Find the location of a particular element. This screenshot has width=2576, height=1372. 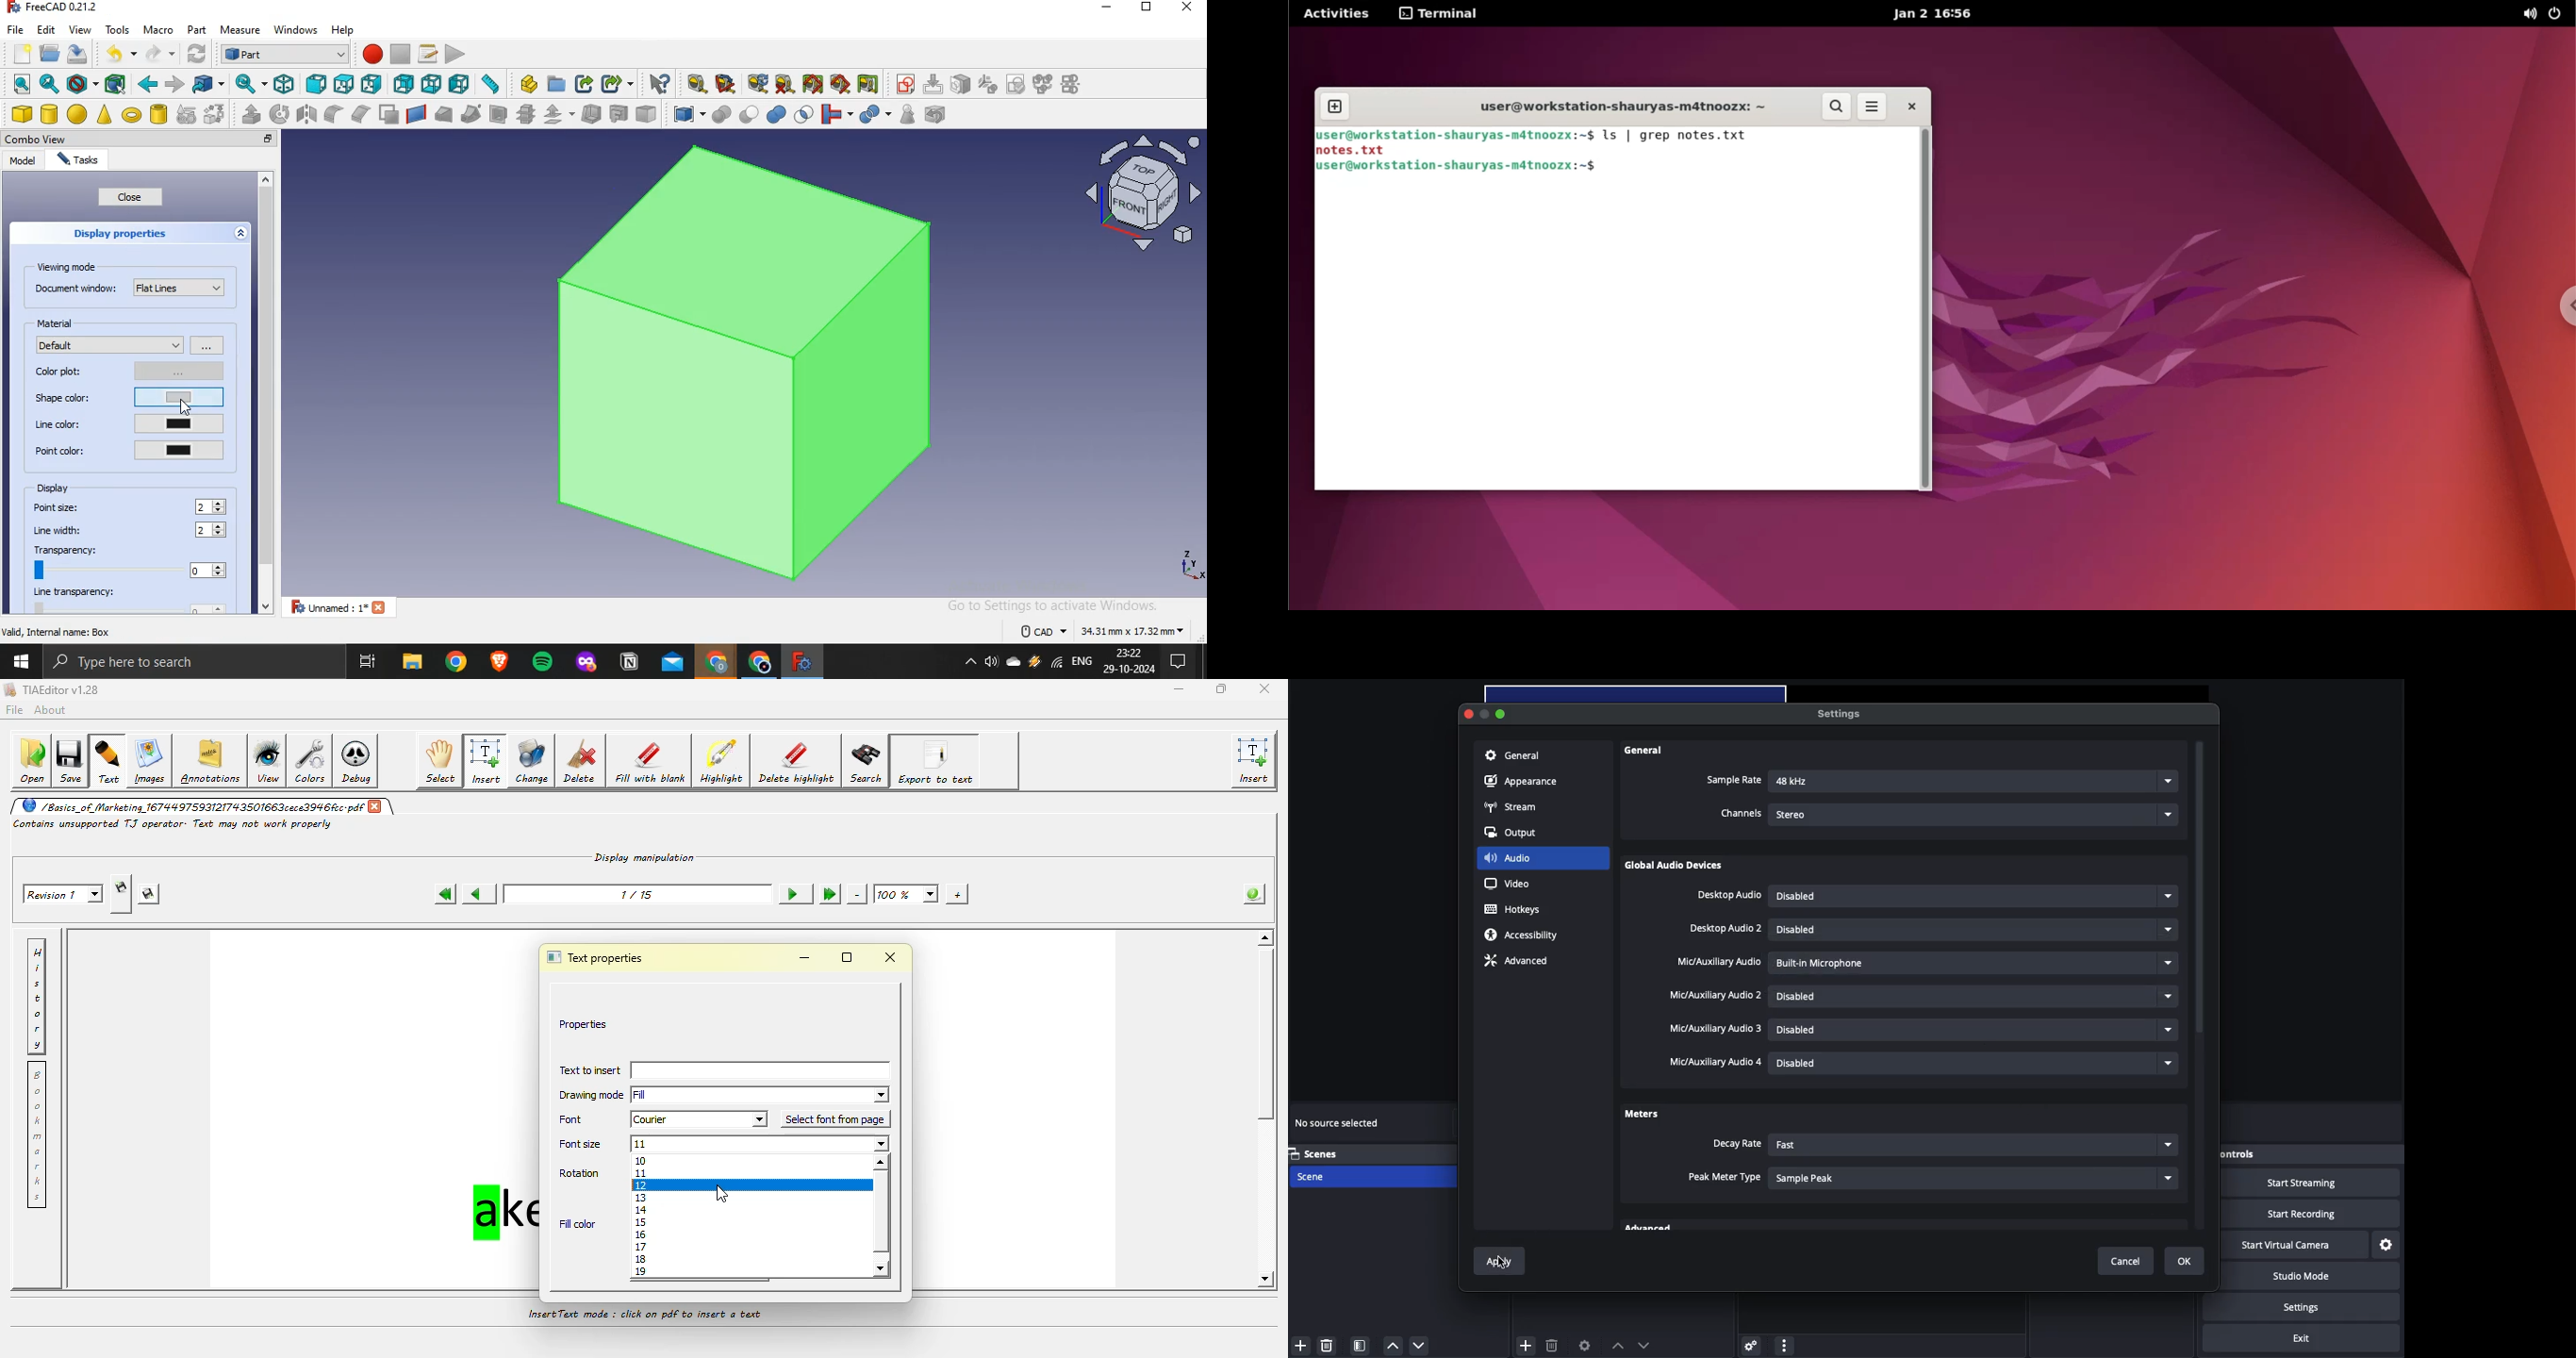

thickness is located at coordinates (592, 112).